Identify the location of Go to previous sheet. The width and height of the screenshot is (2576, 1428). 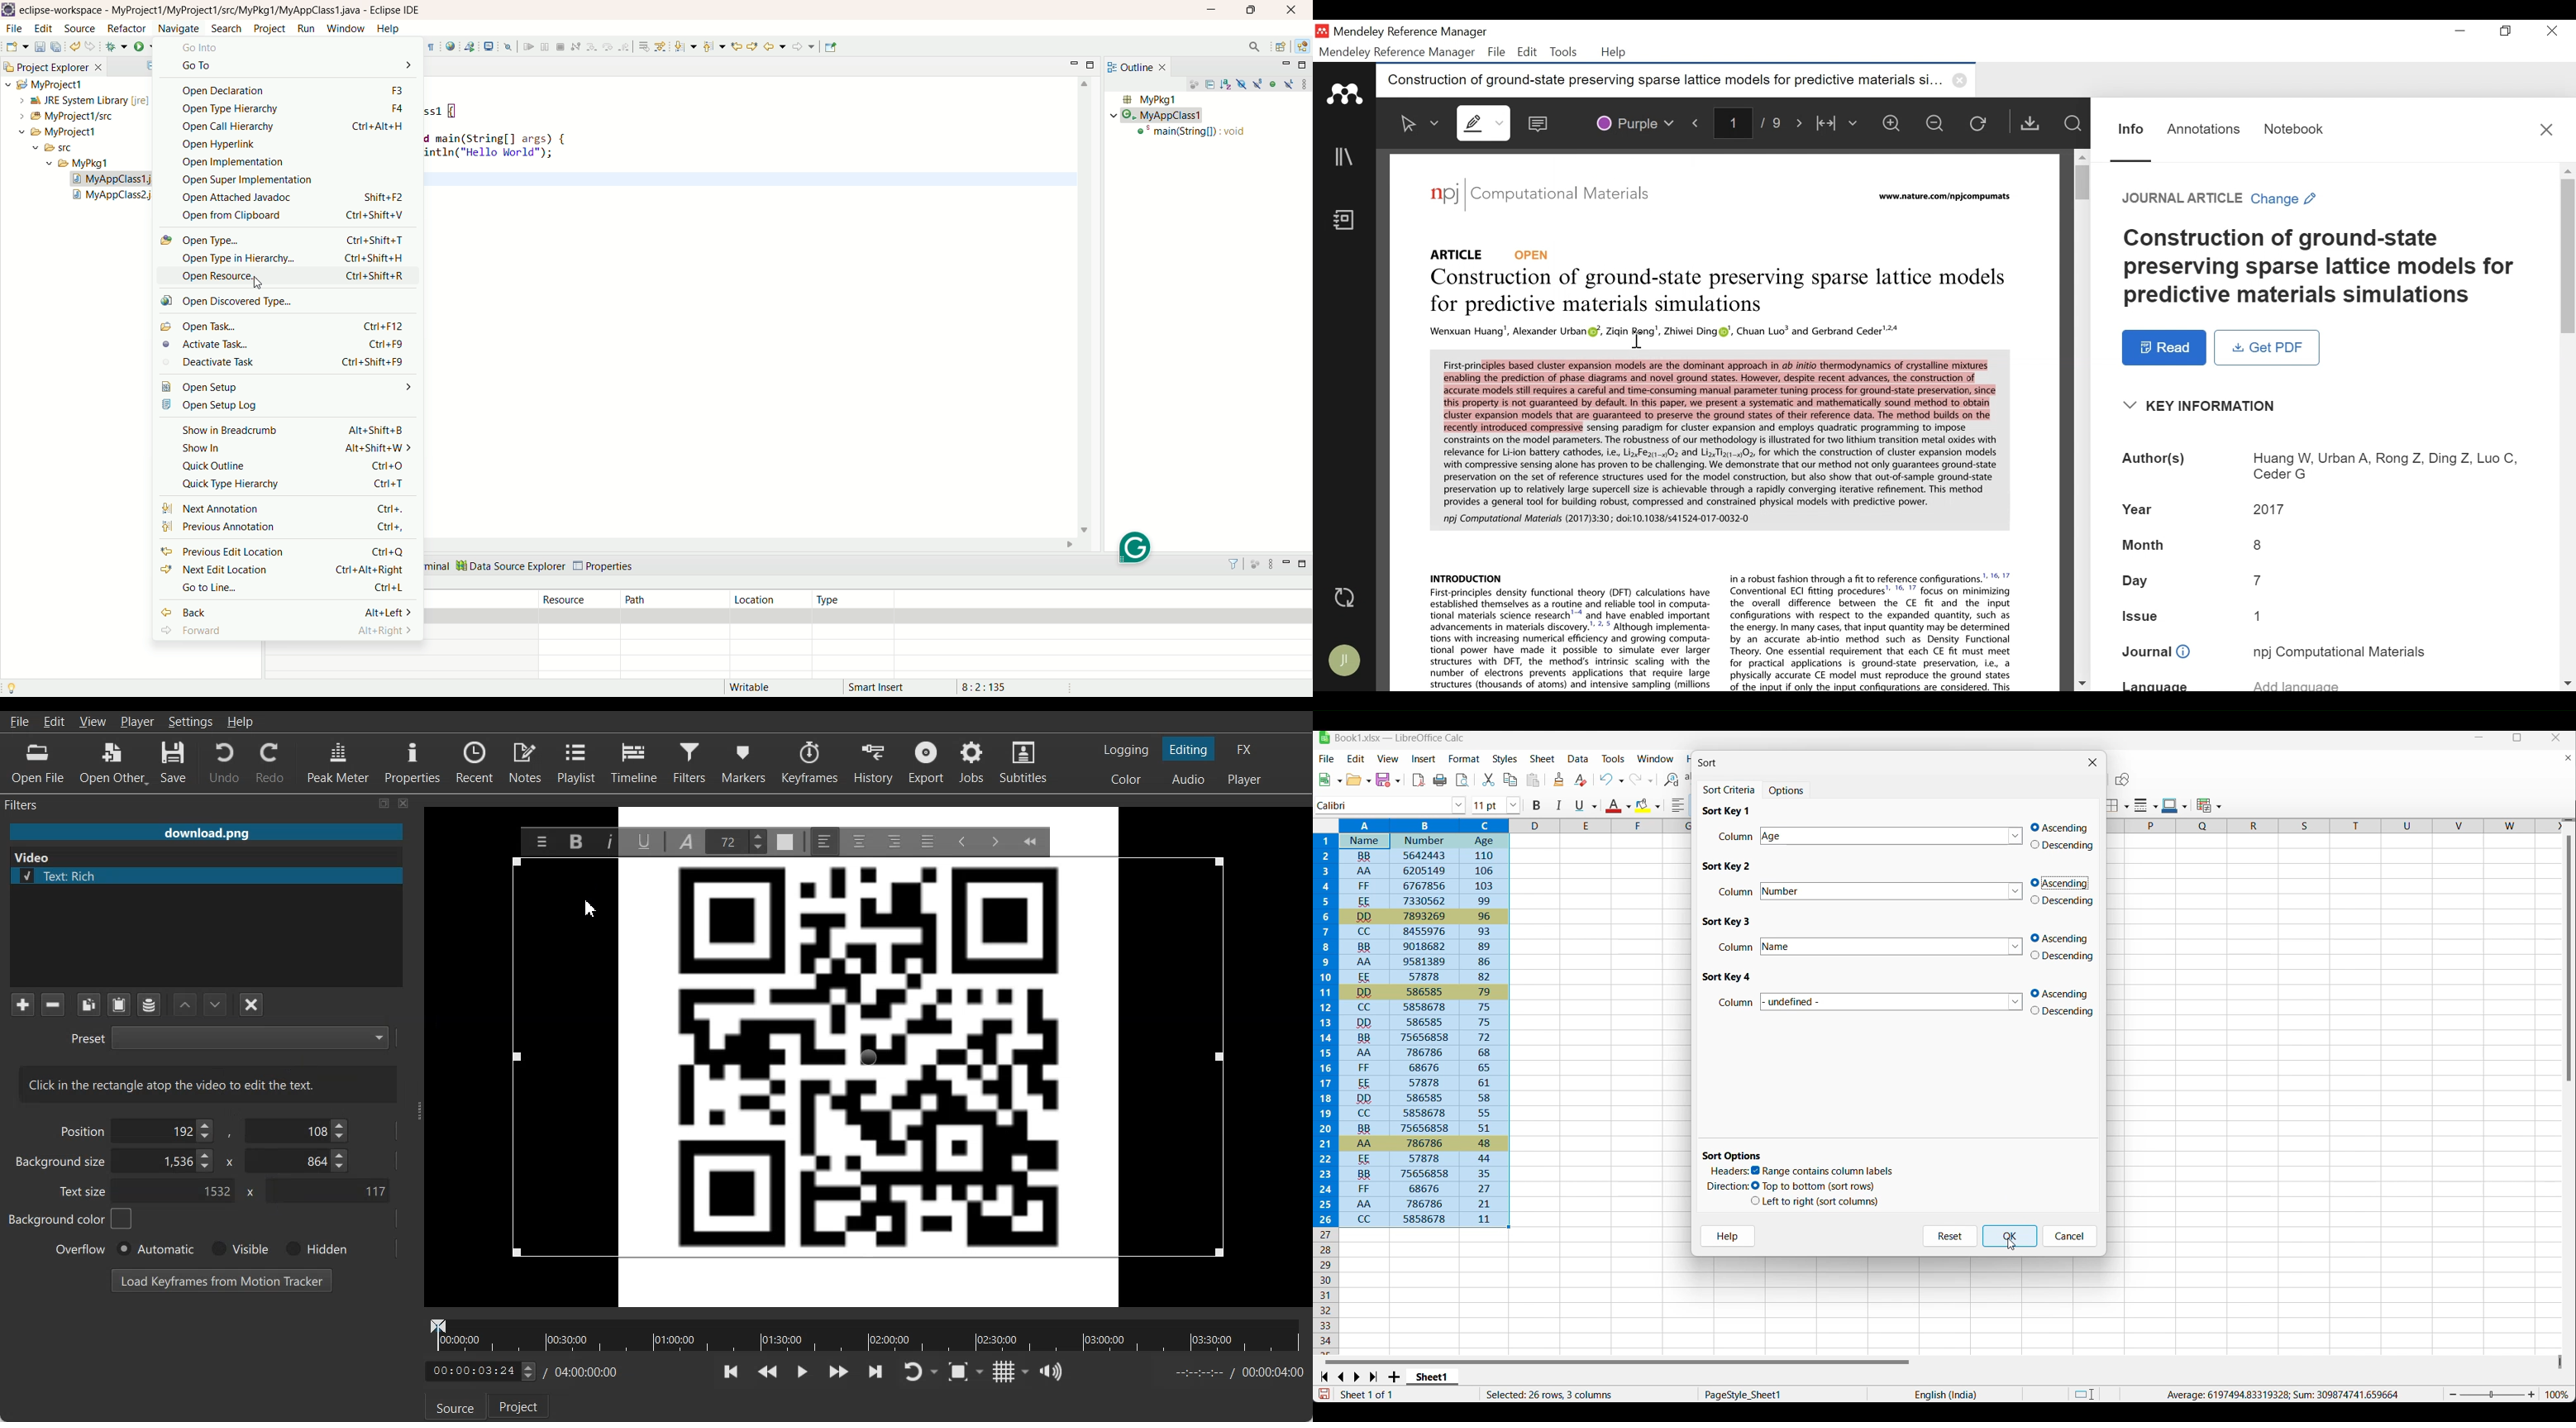
(1340, 1377).